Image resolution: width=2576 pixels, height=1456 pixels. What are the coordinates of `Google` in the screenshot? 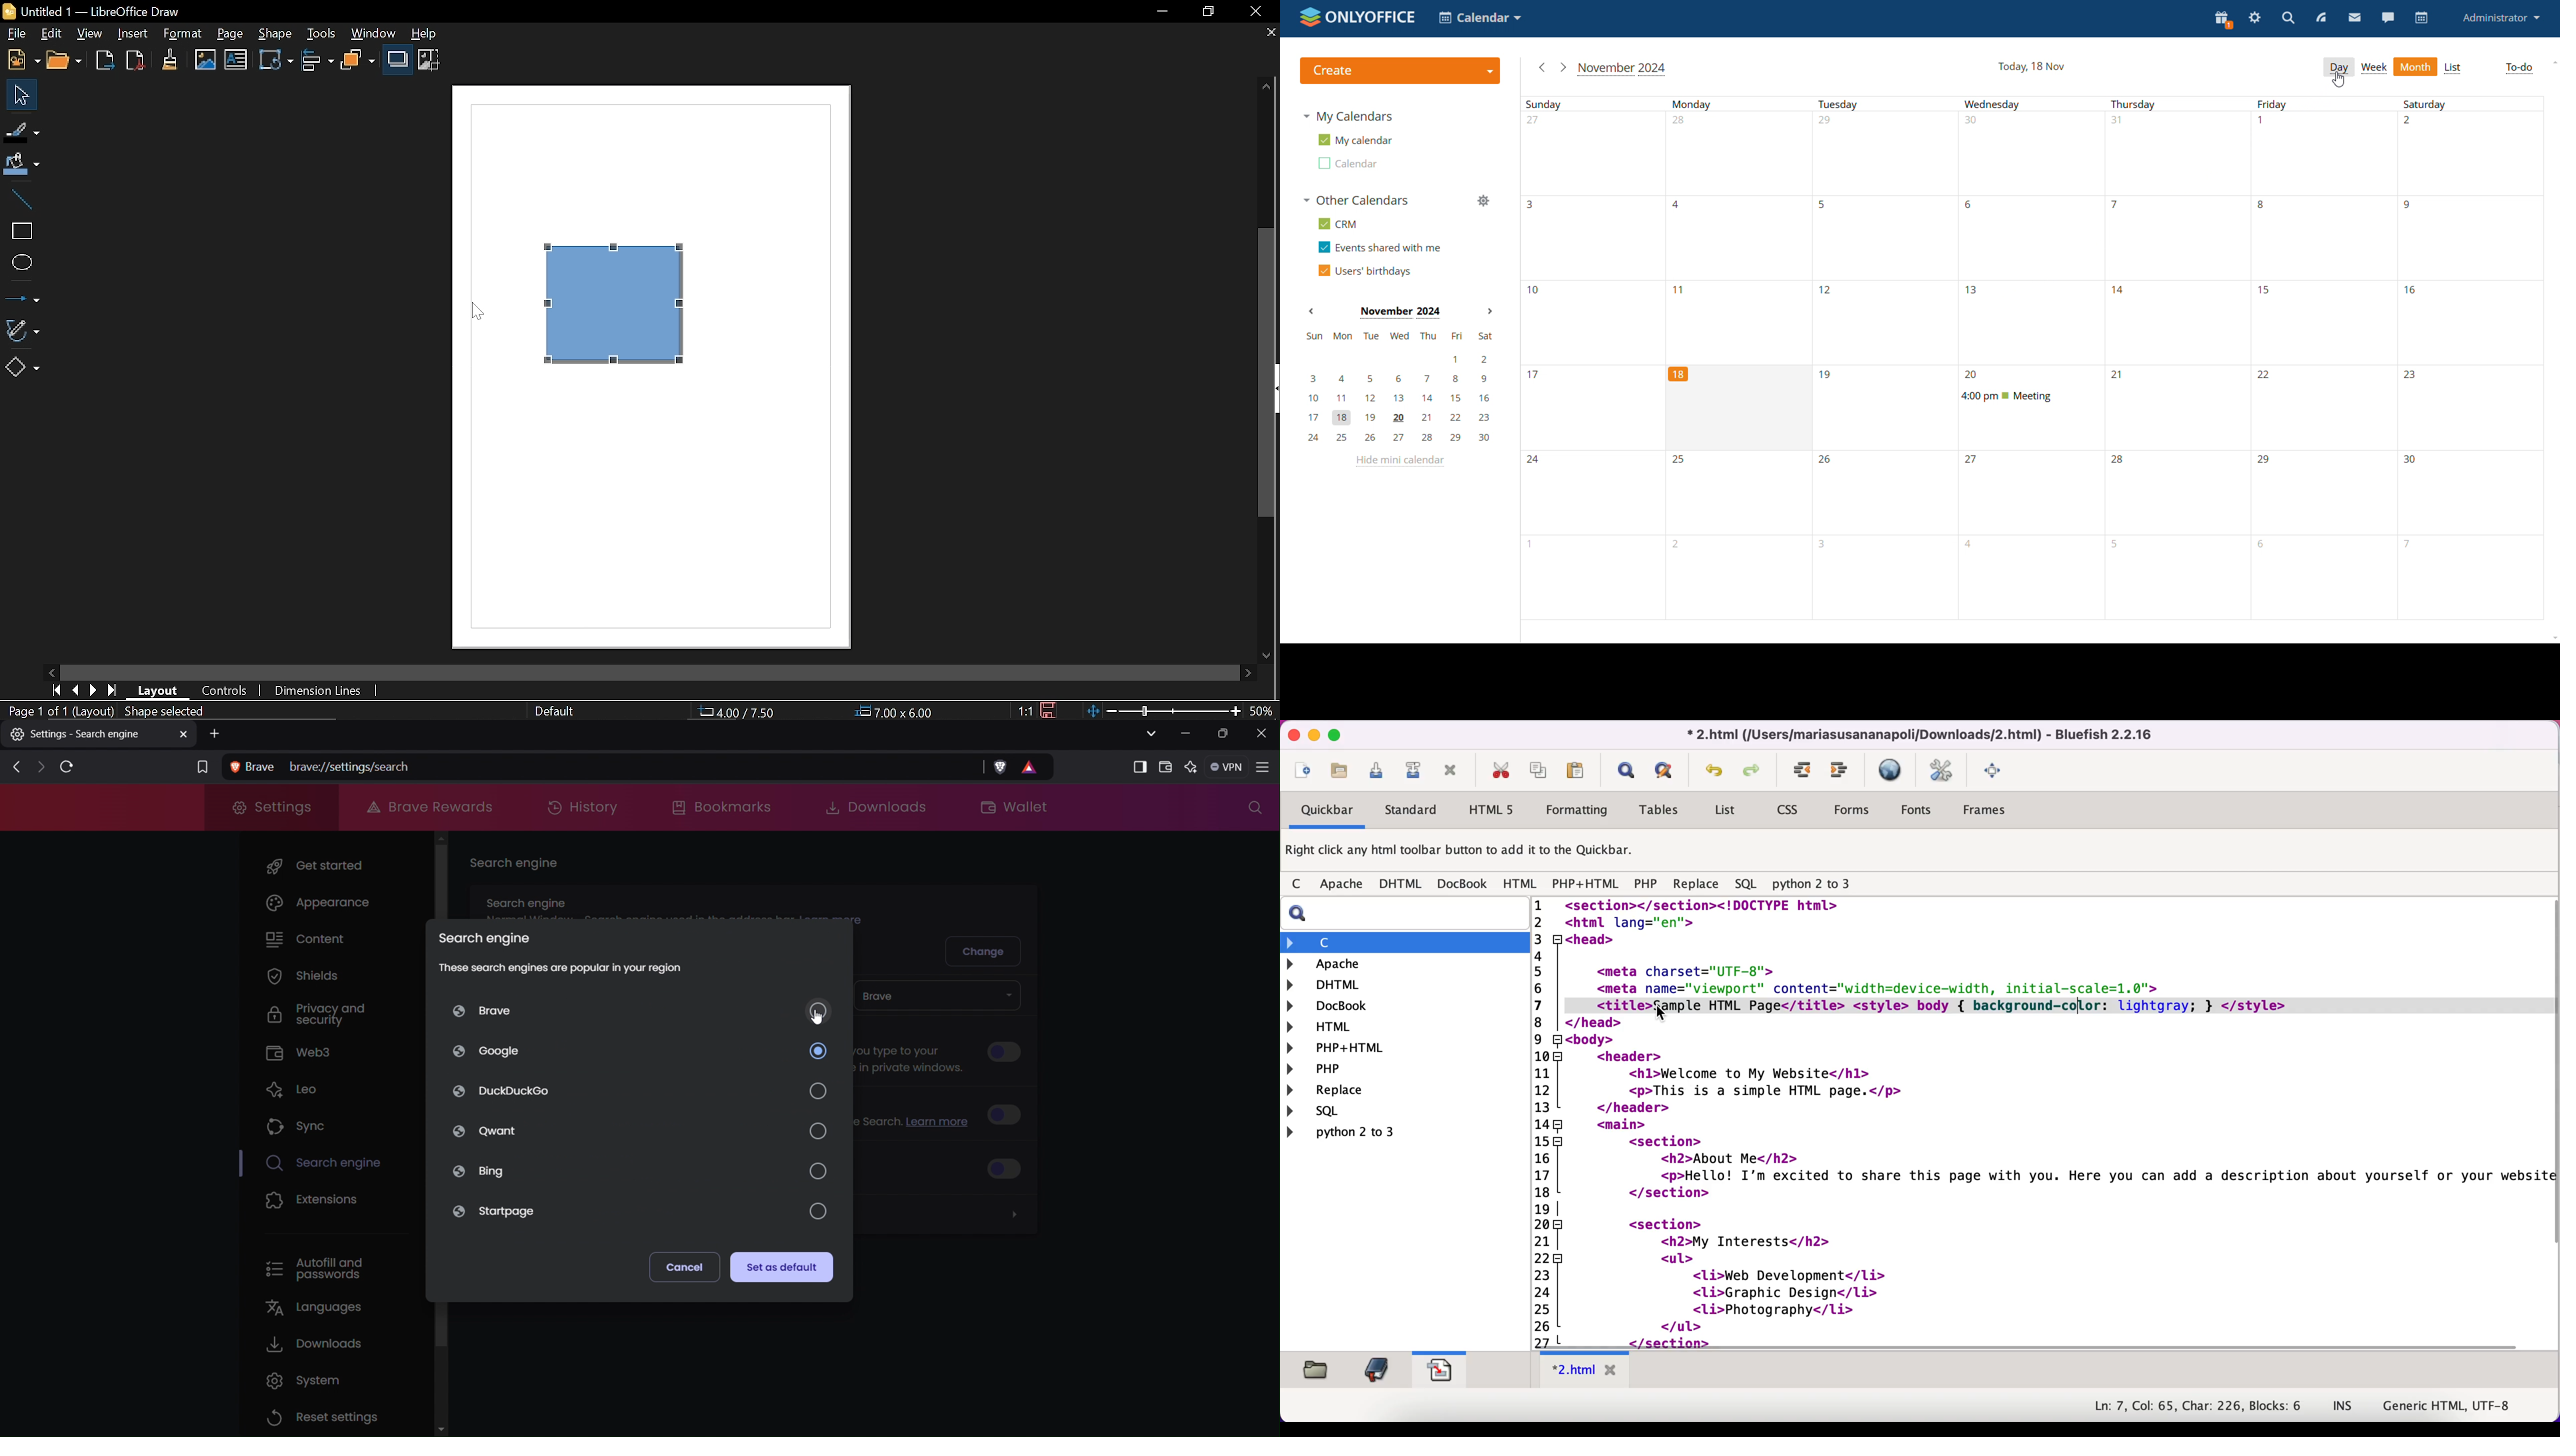 It's located at (641, 1051).